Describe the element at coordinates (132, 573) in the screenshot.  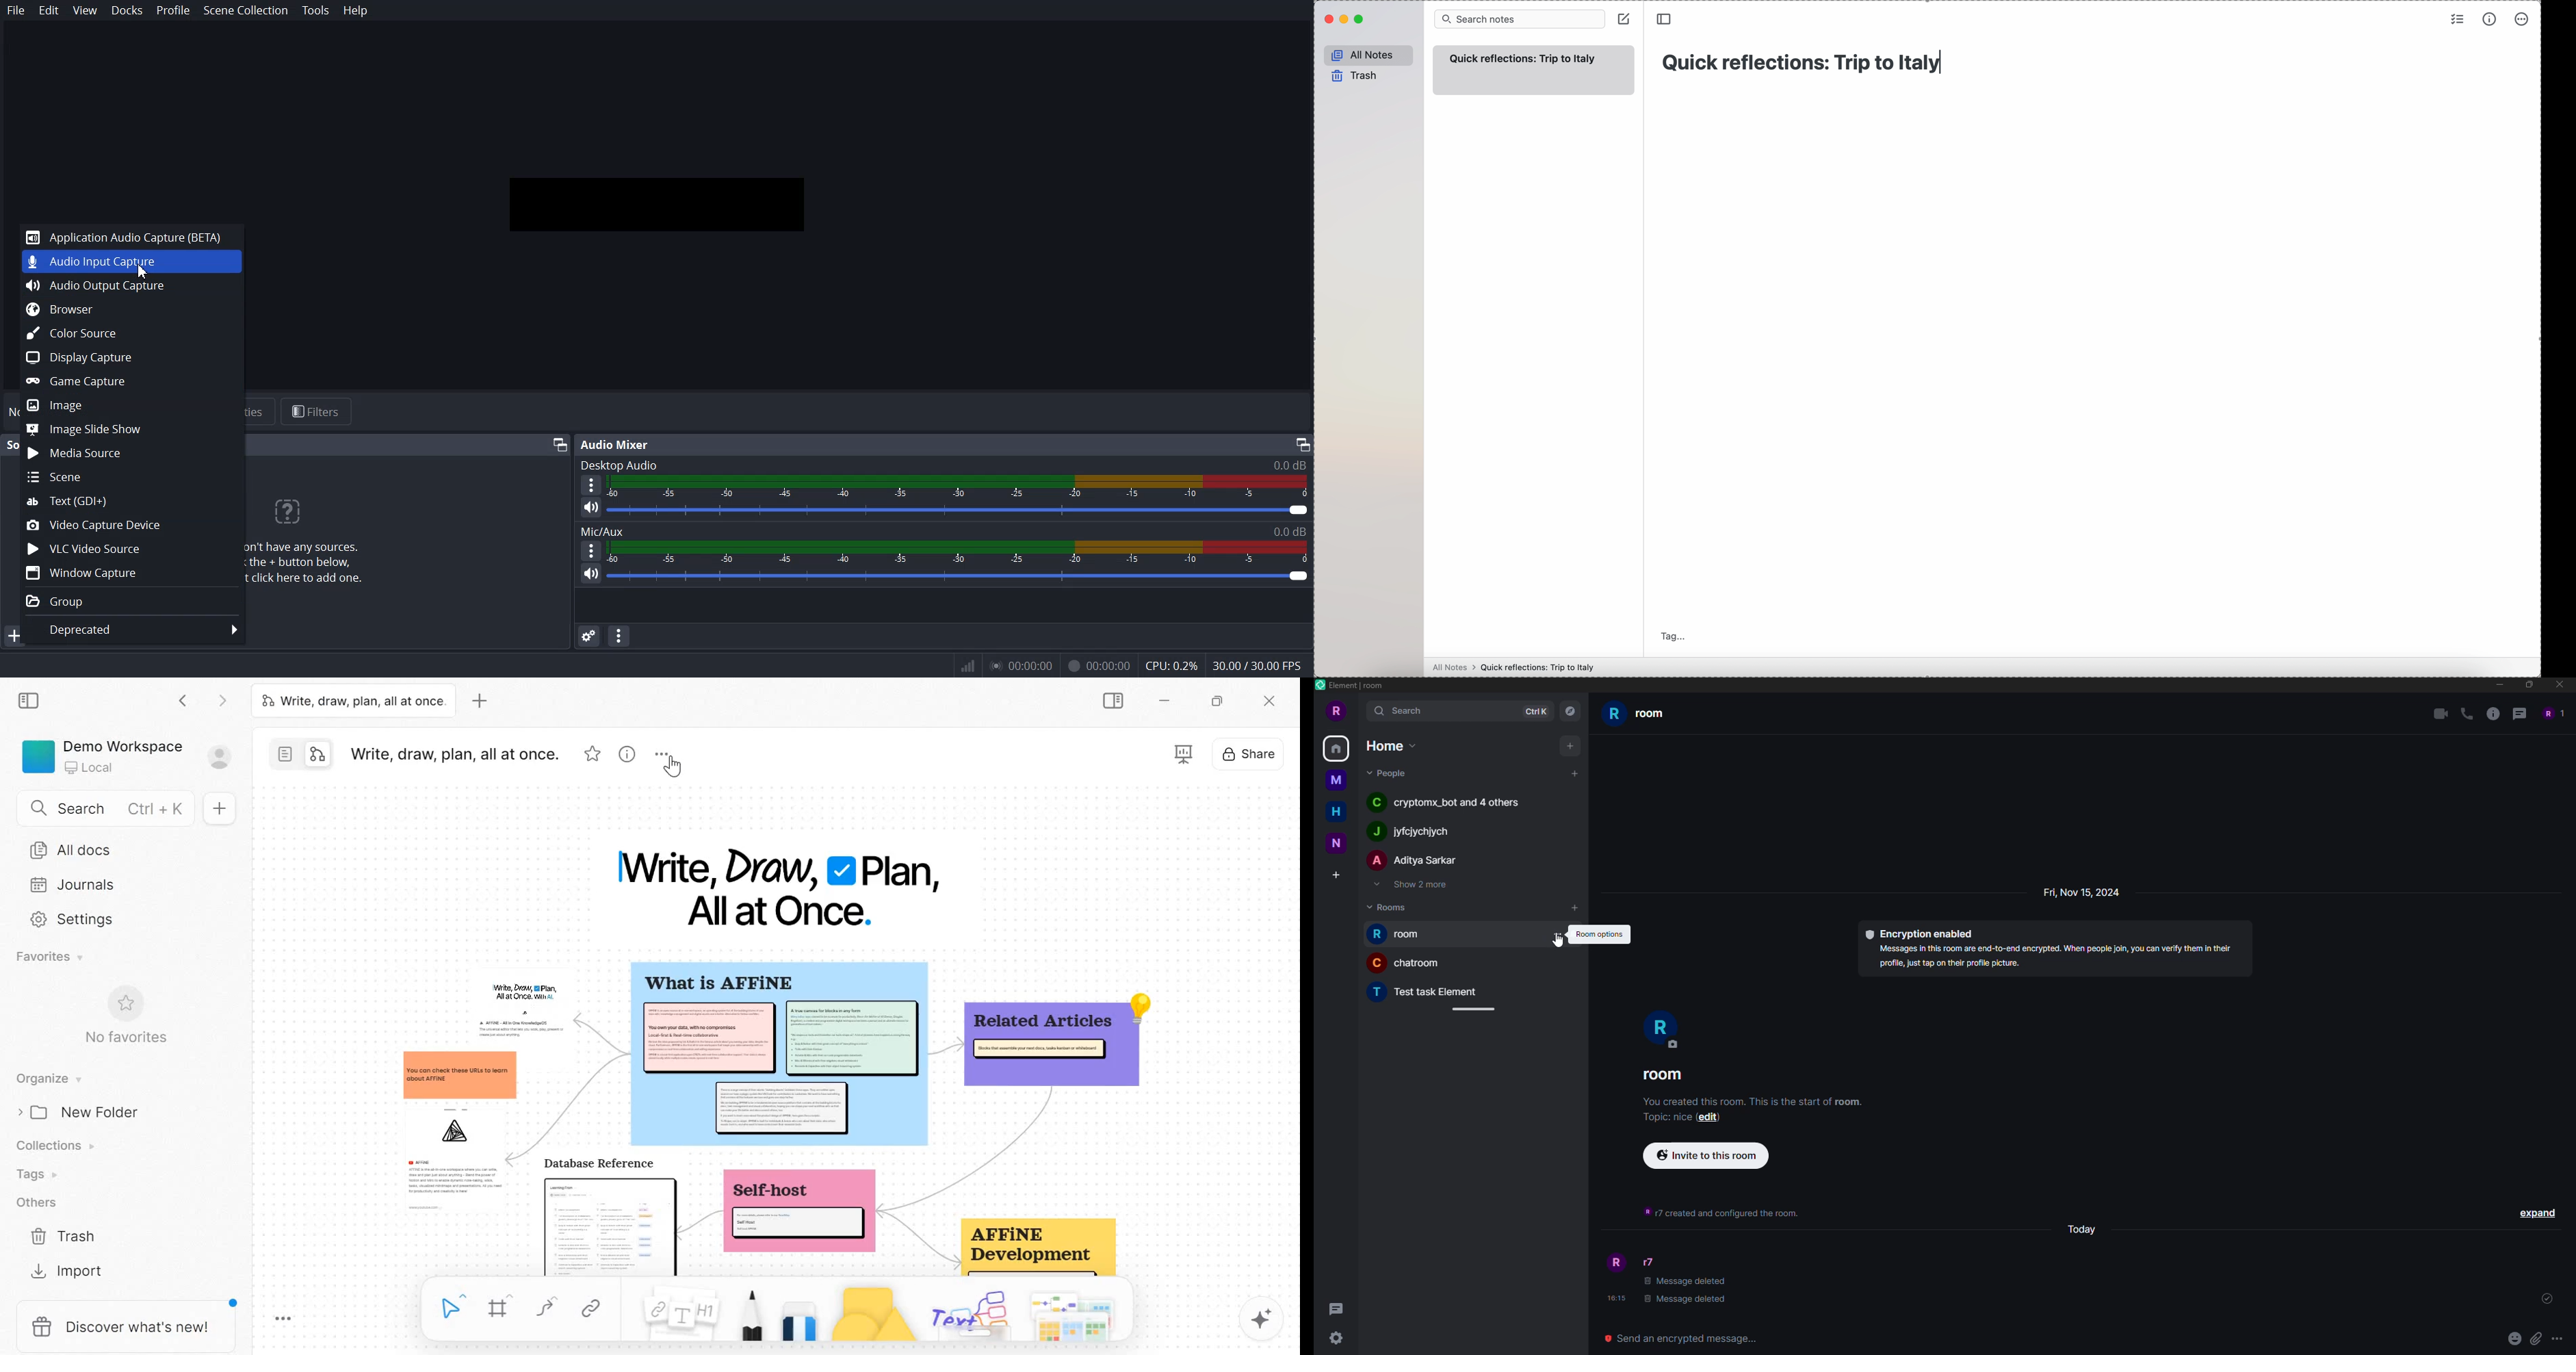
I see `Window Capture` at that location.